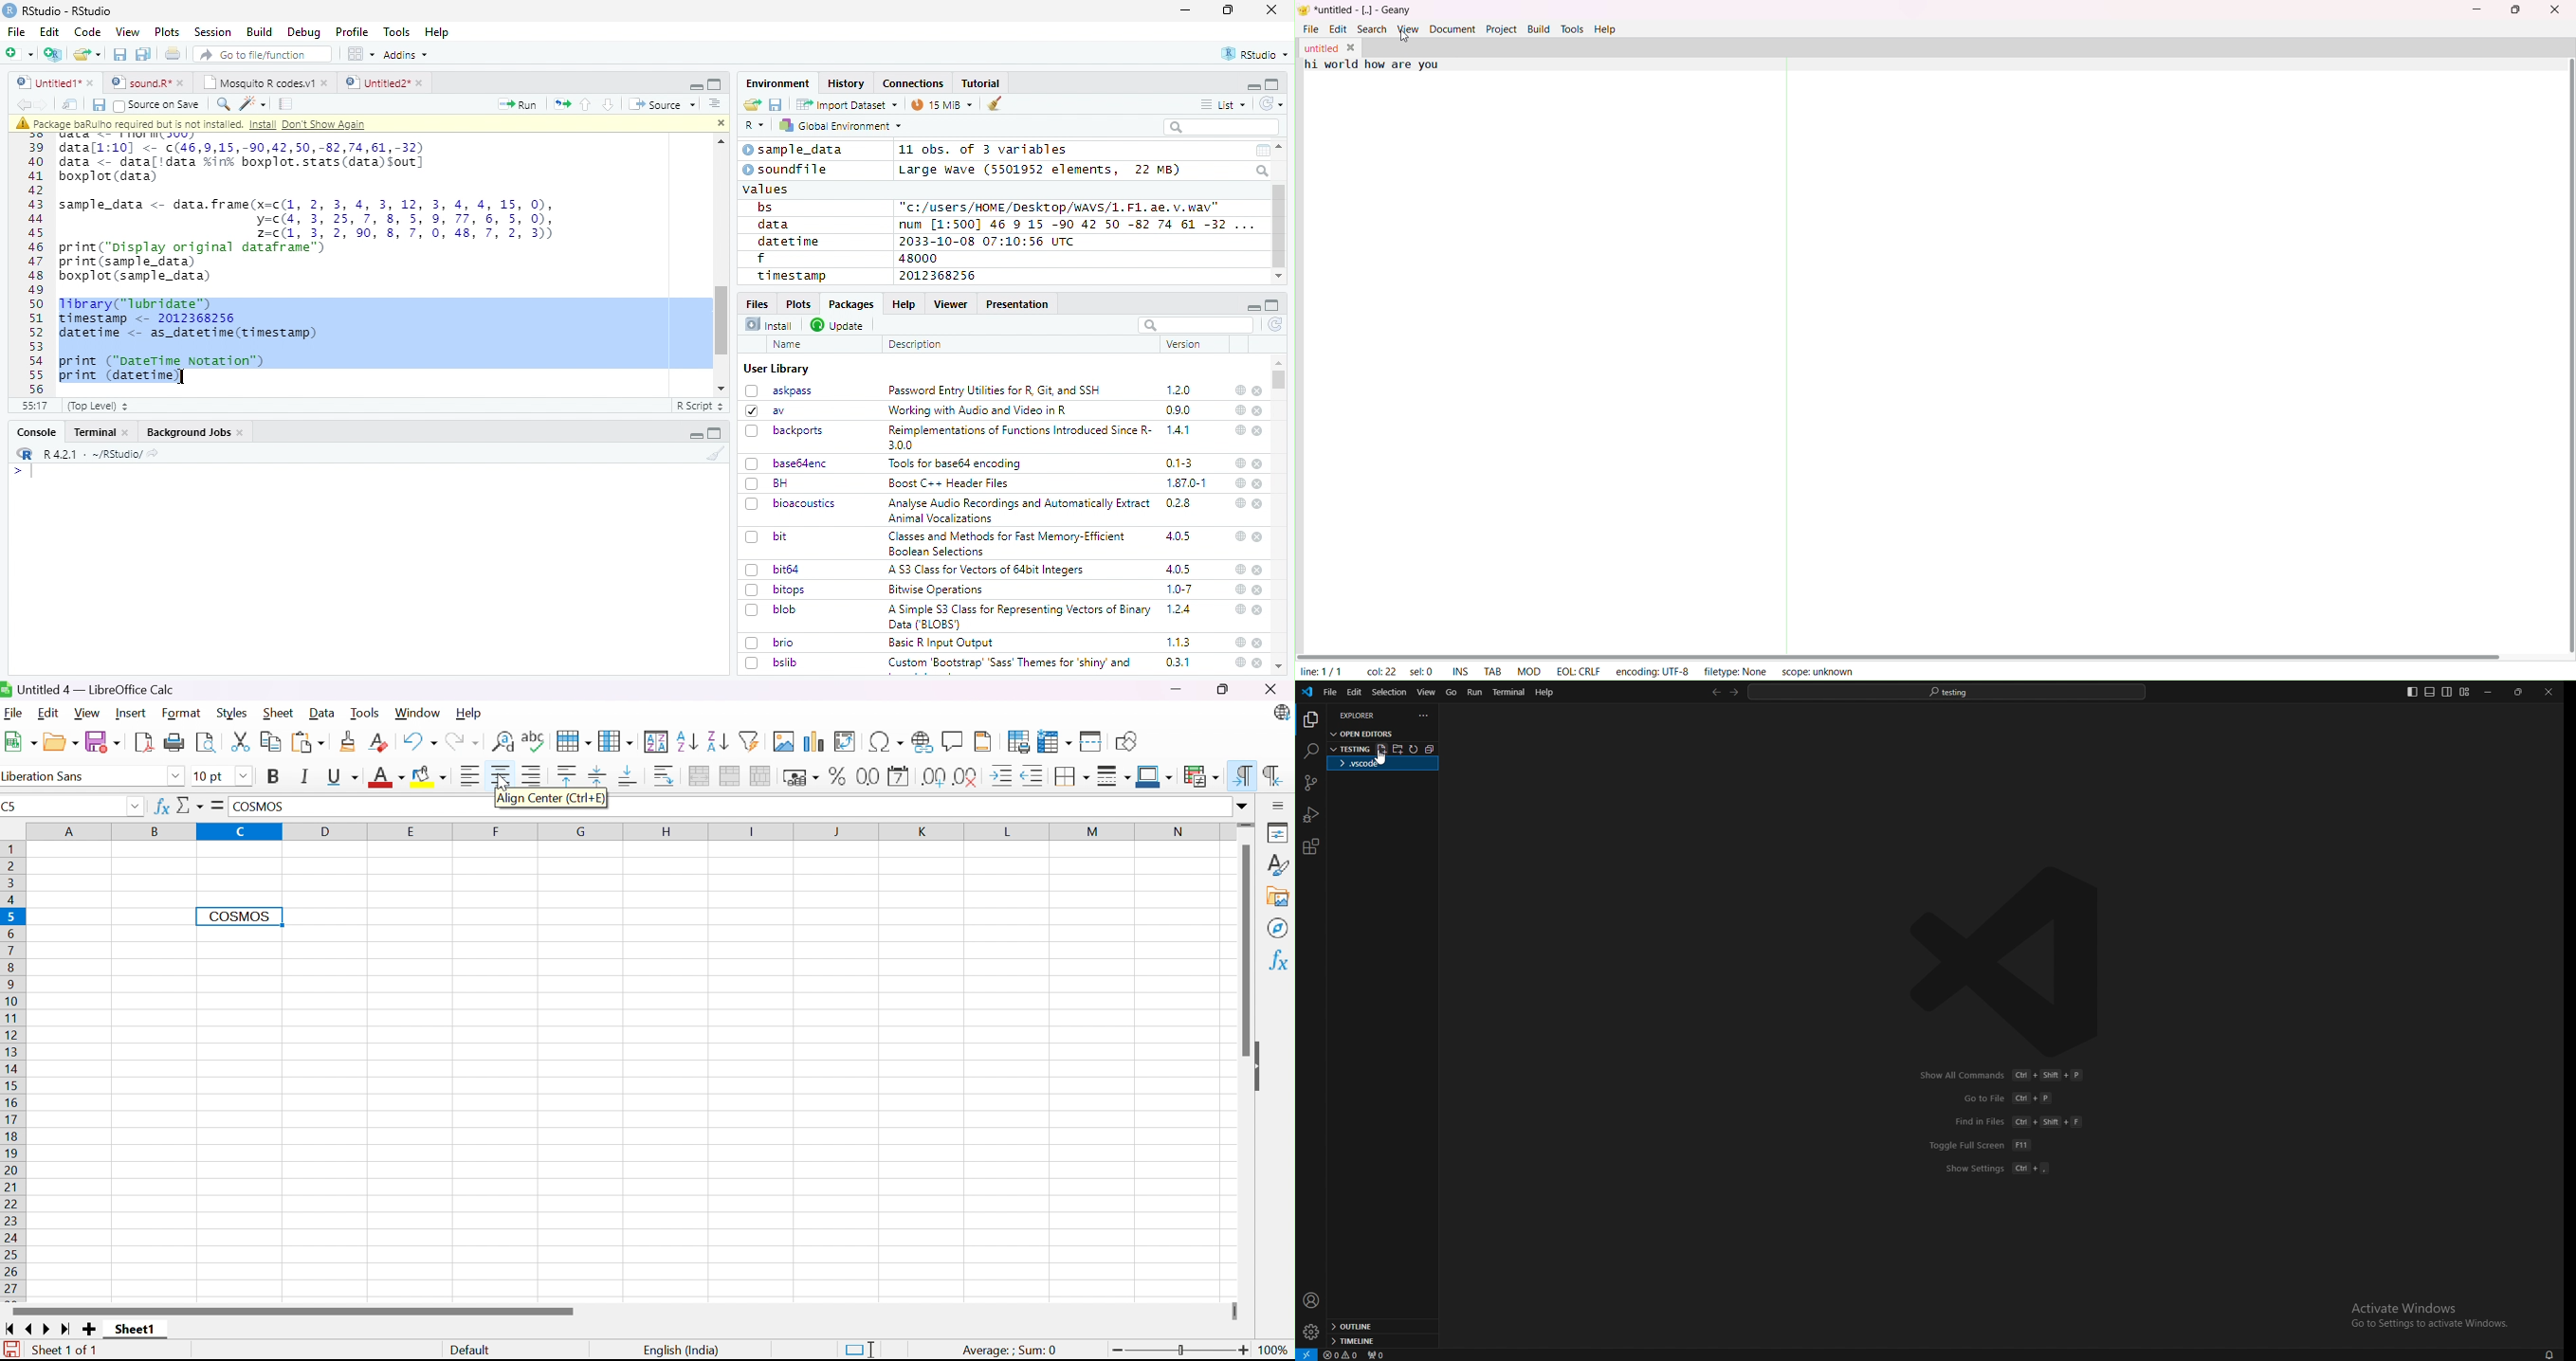 This screenshot has height=1372, width=2576. I want to click on minimize, so click(698, 433).